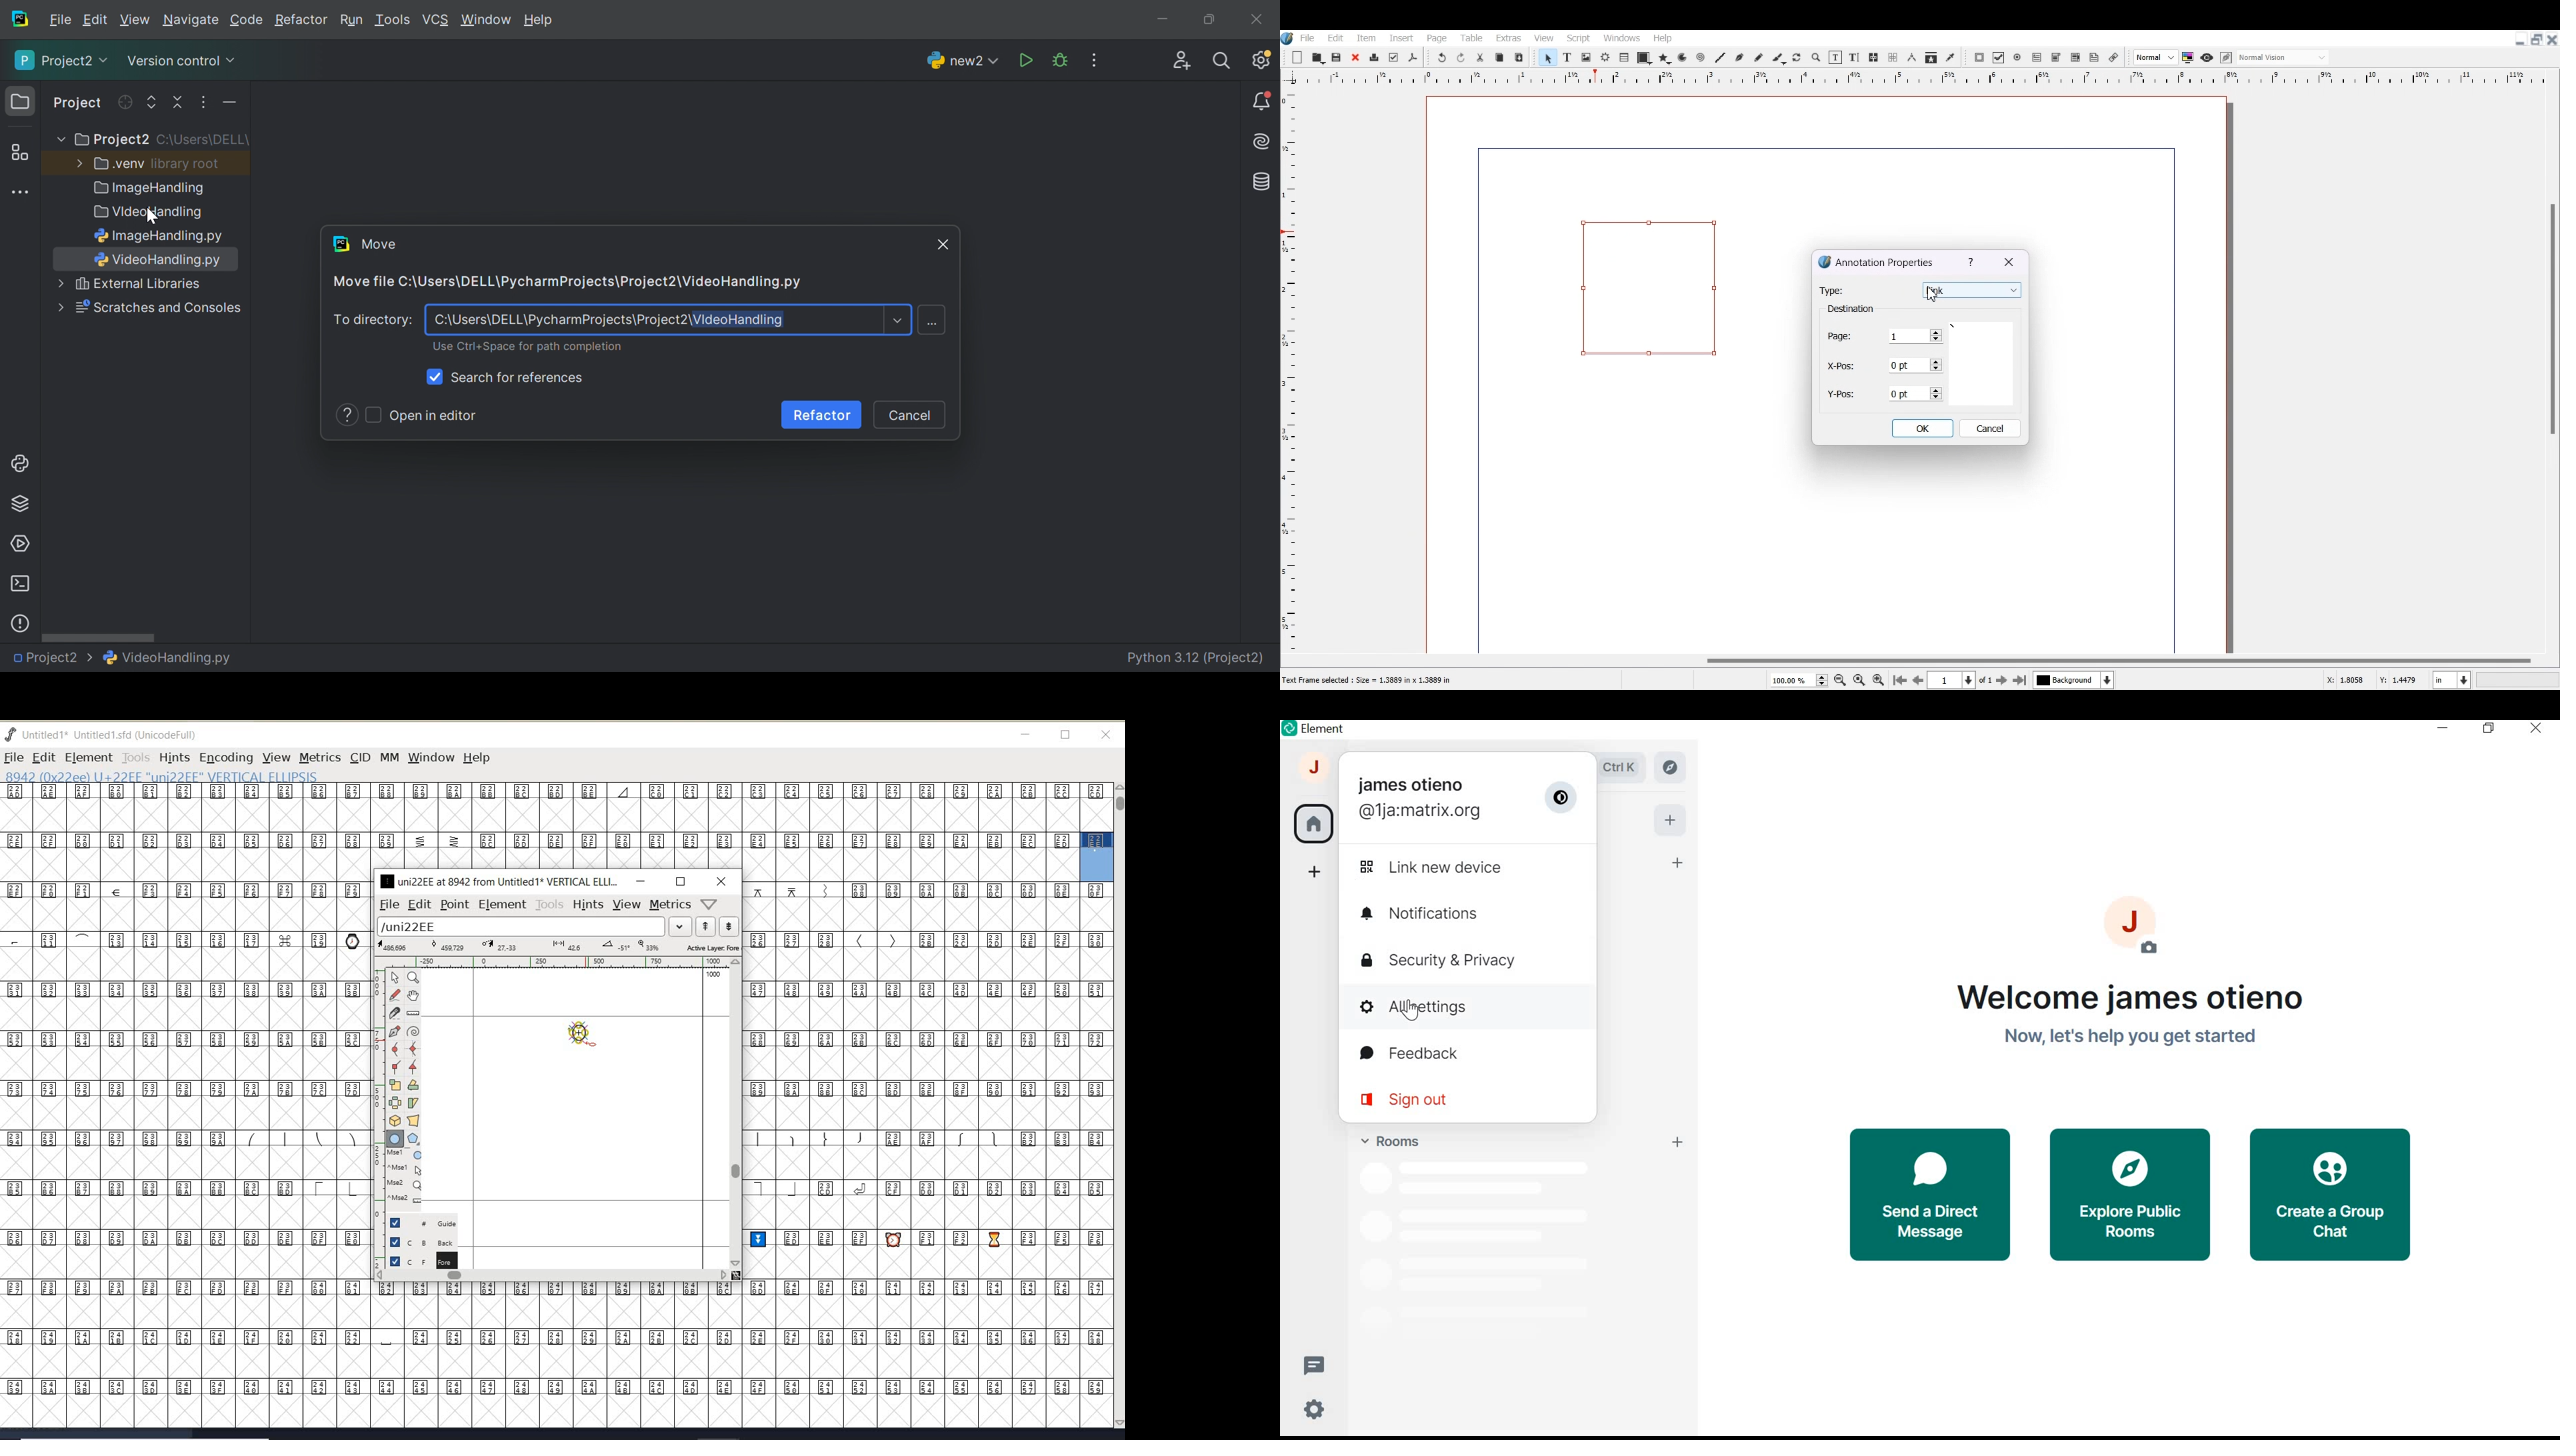 The width and height of the screenshot is (2576, 1456). What do you see at coordinates (2206, 57) in the screenshot?
I see `Preview mode` at bounding box center [2206, 57].